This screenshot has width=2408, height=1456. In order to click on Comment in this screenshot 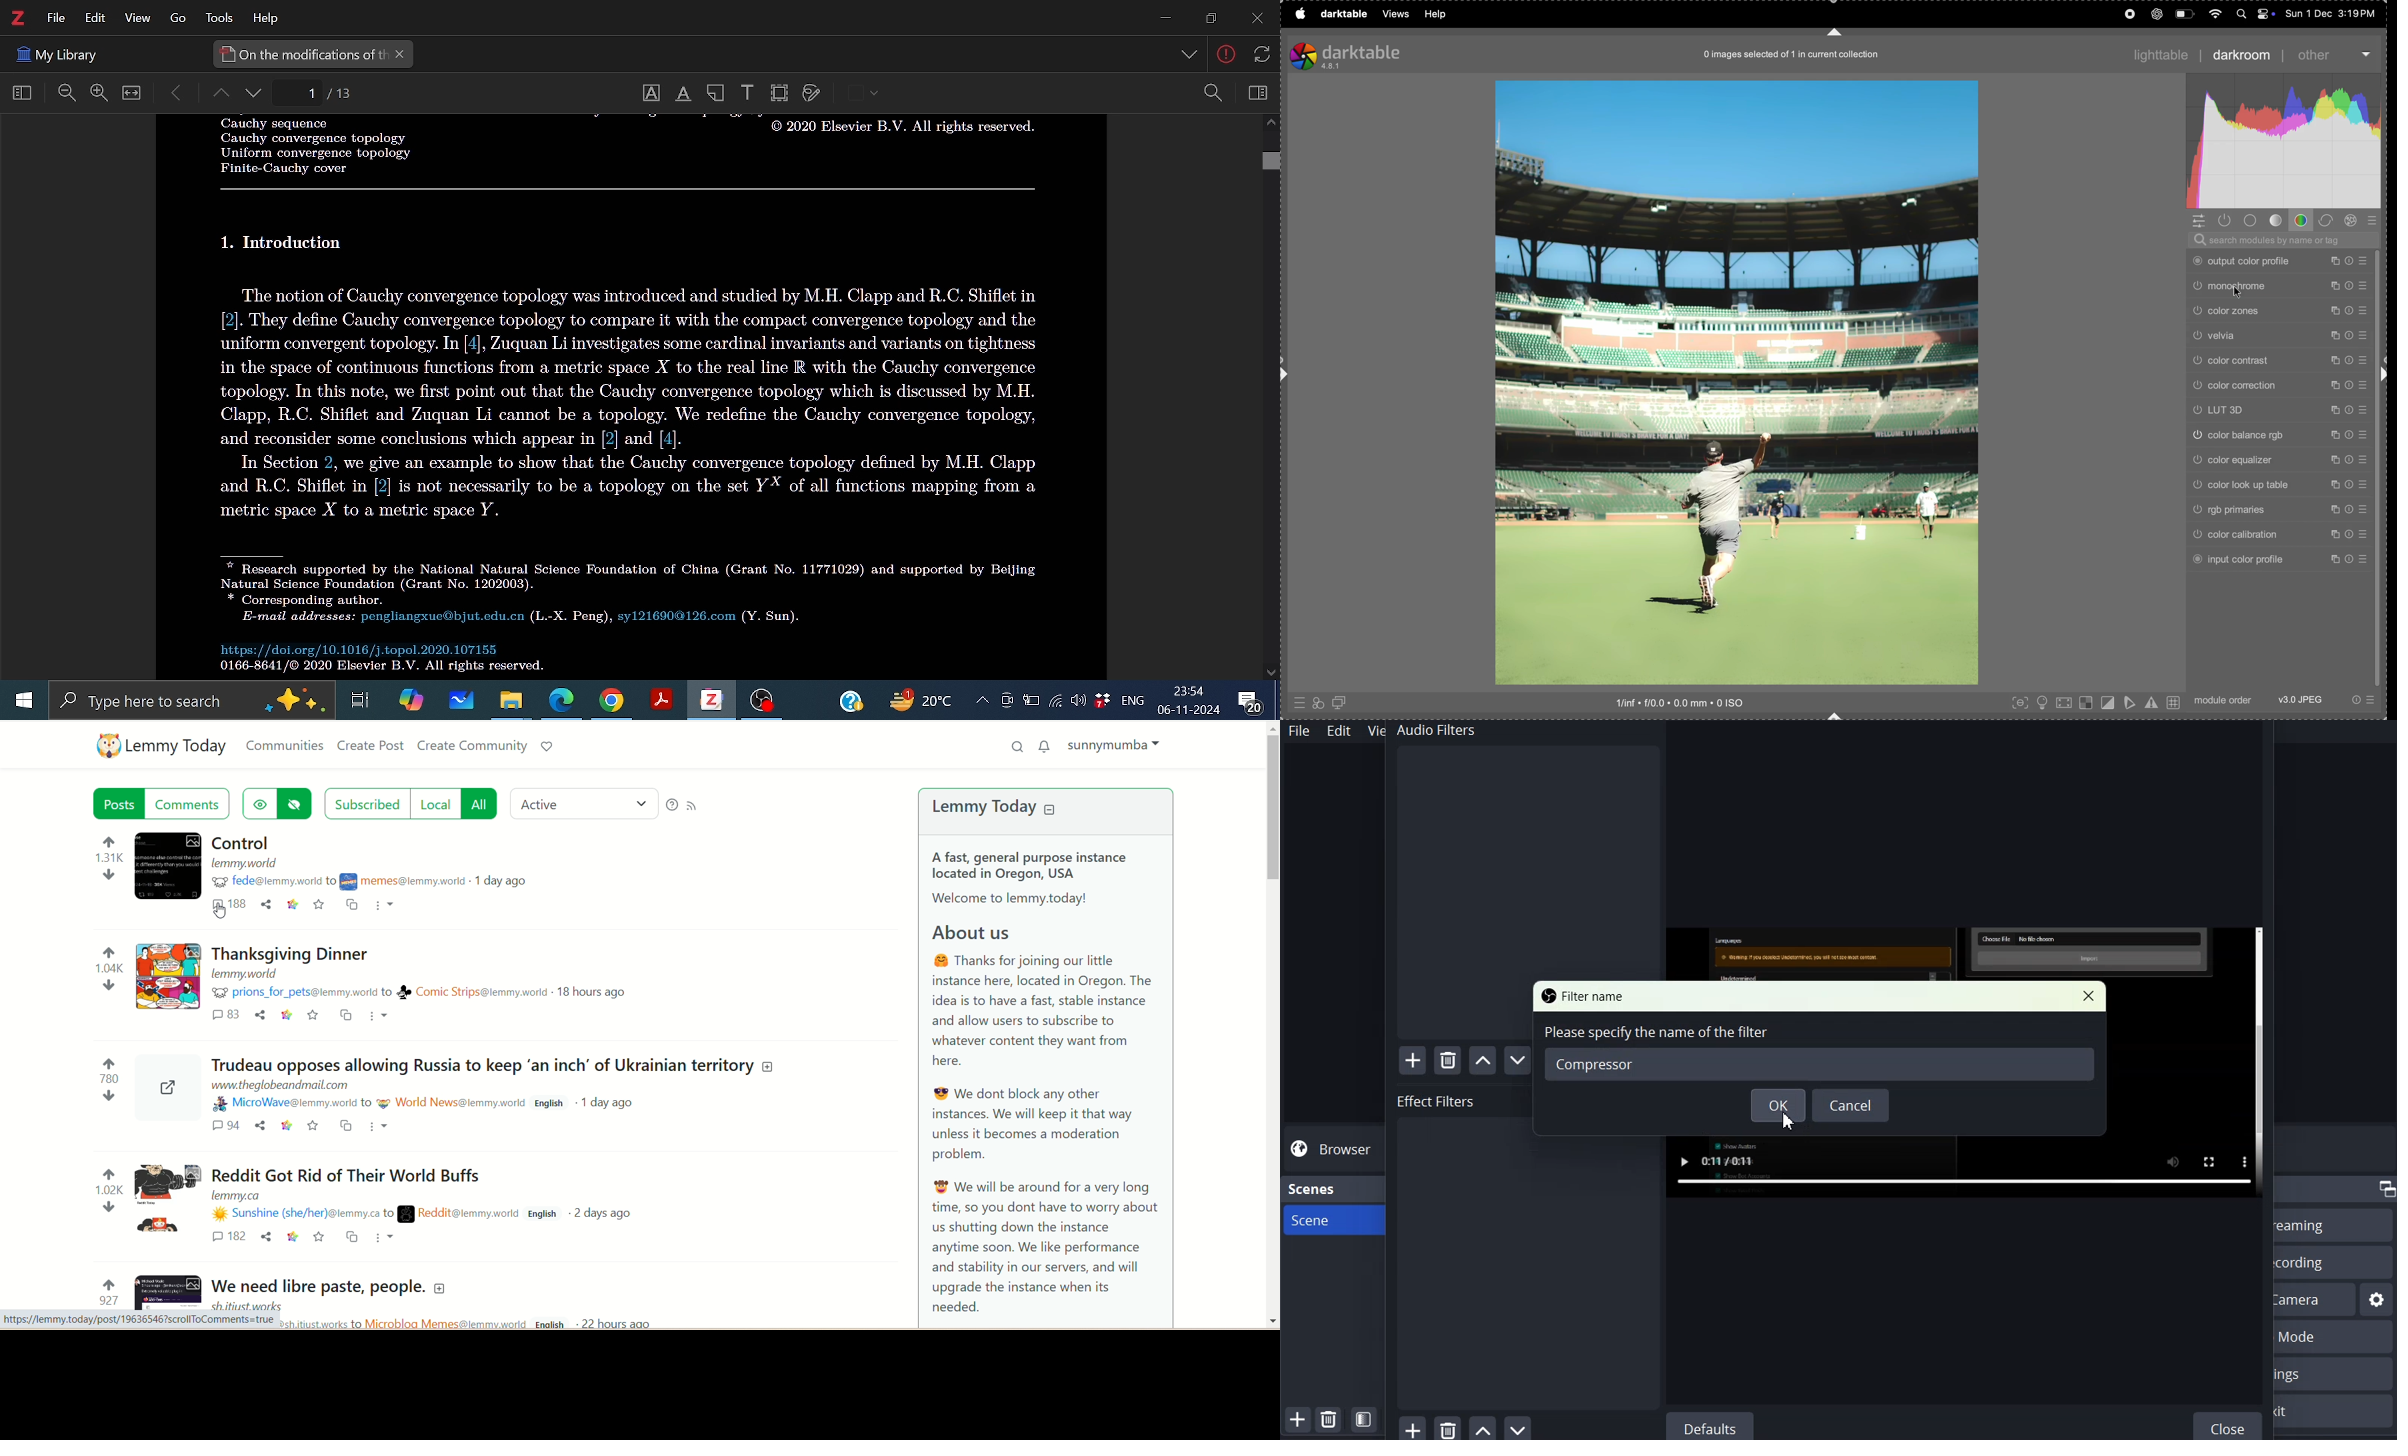, I will do `click(1257, 699)`.